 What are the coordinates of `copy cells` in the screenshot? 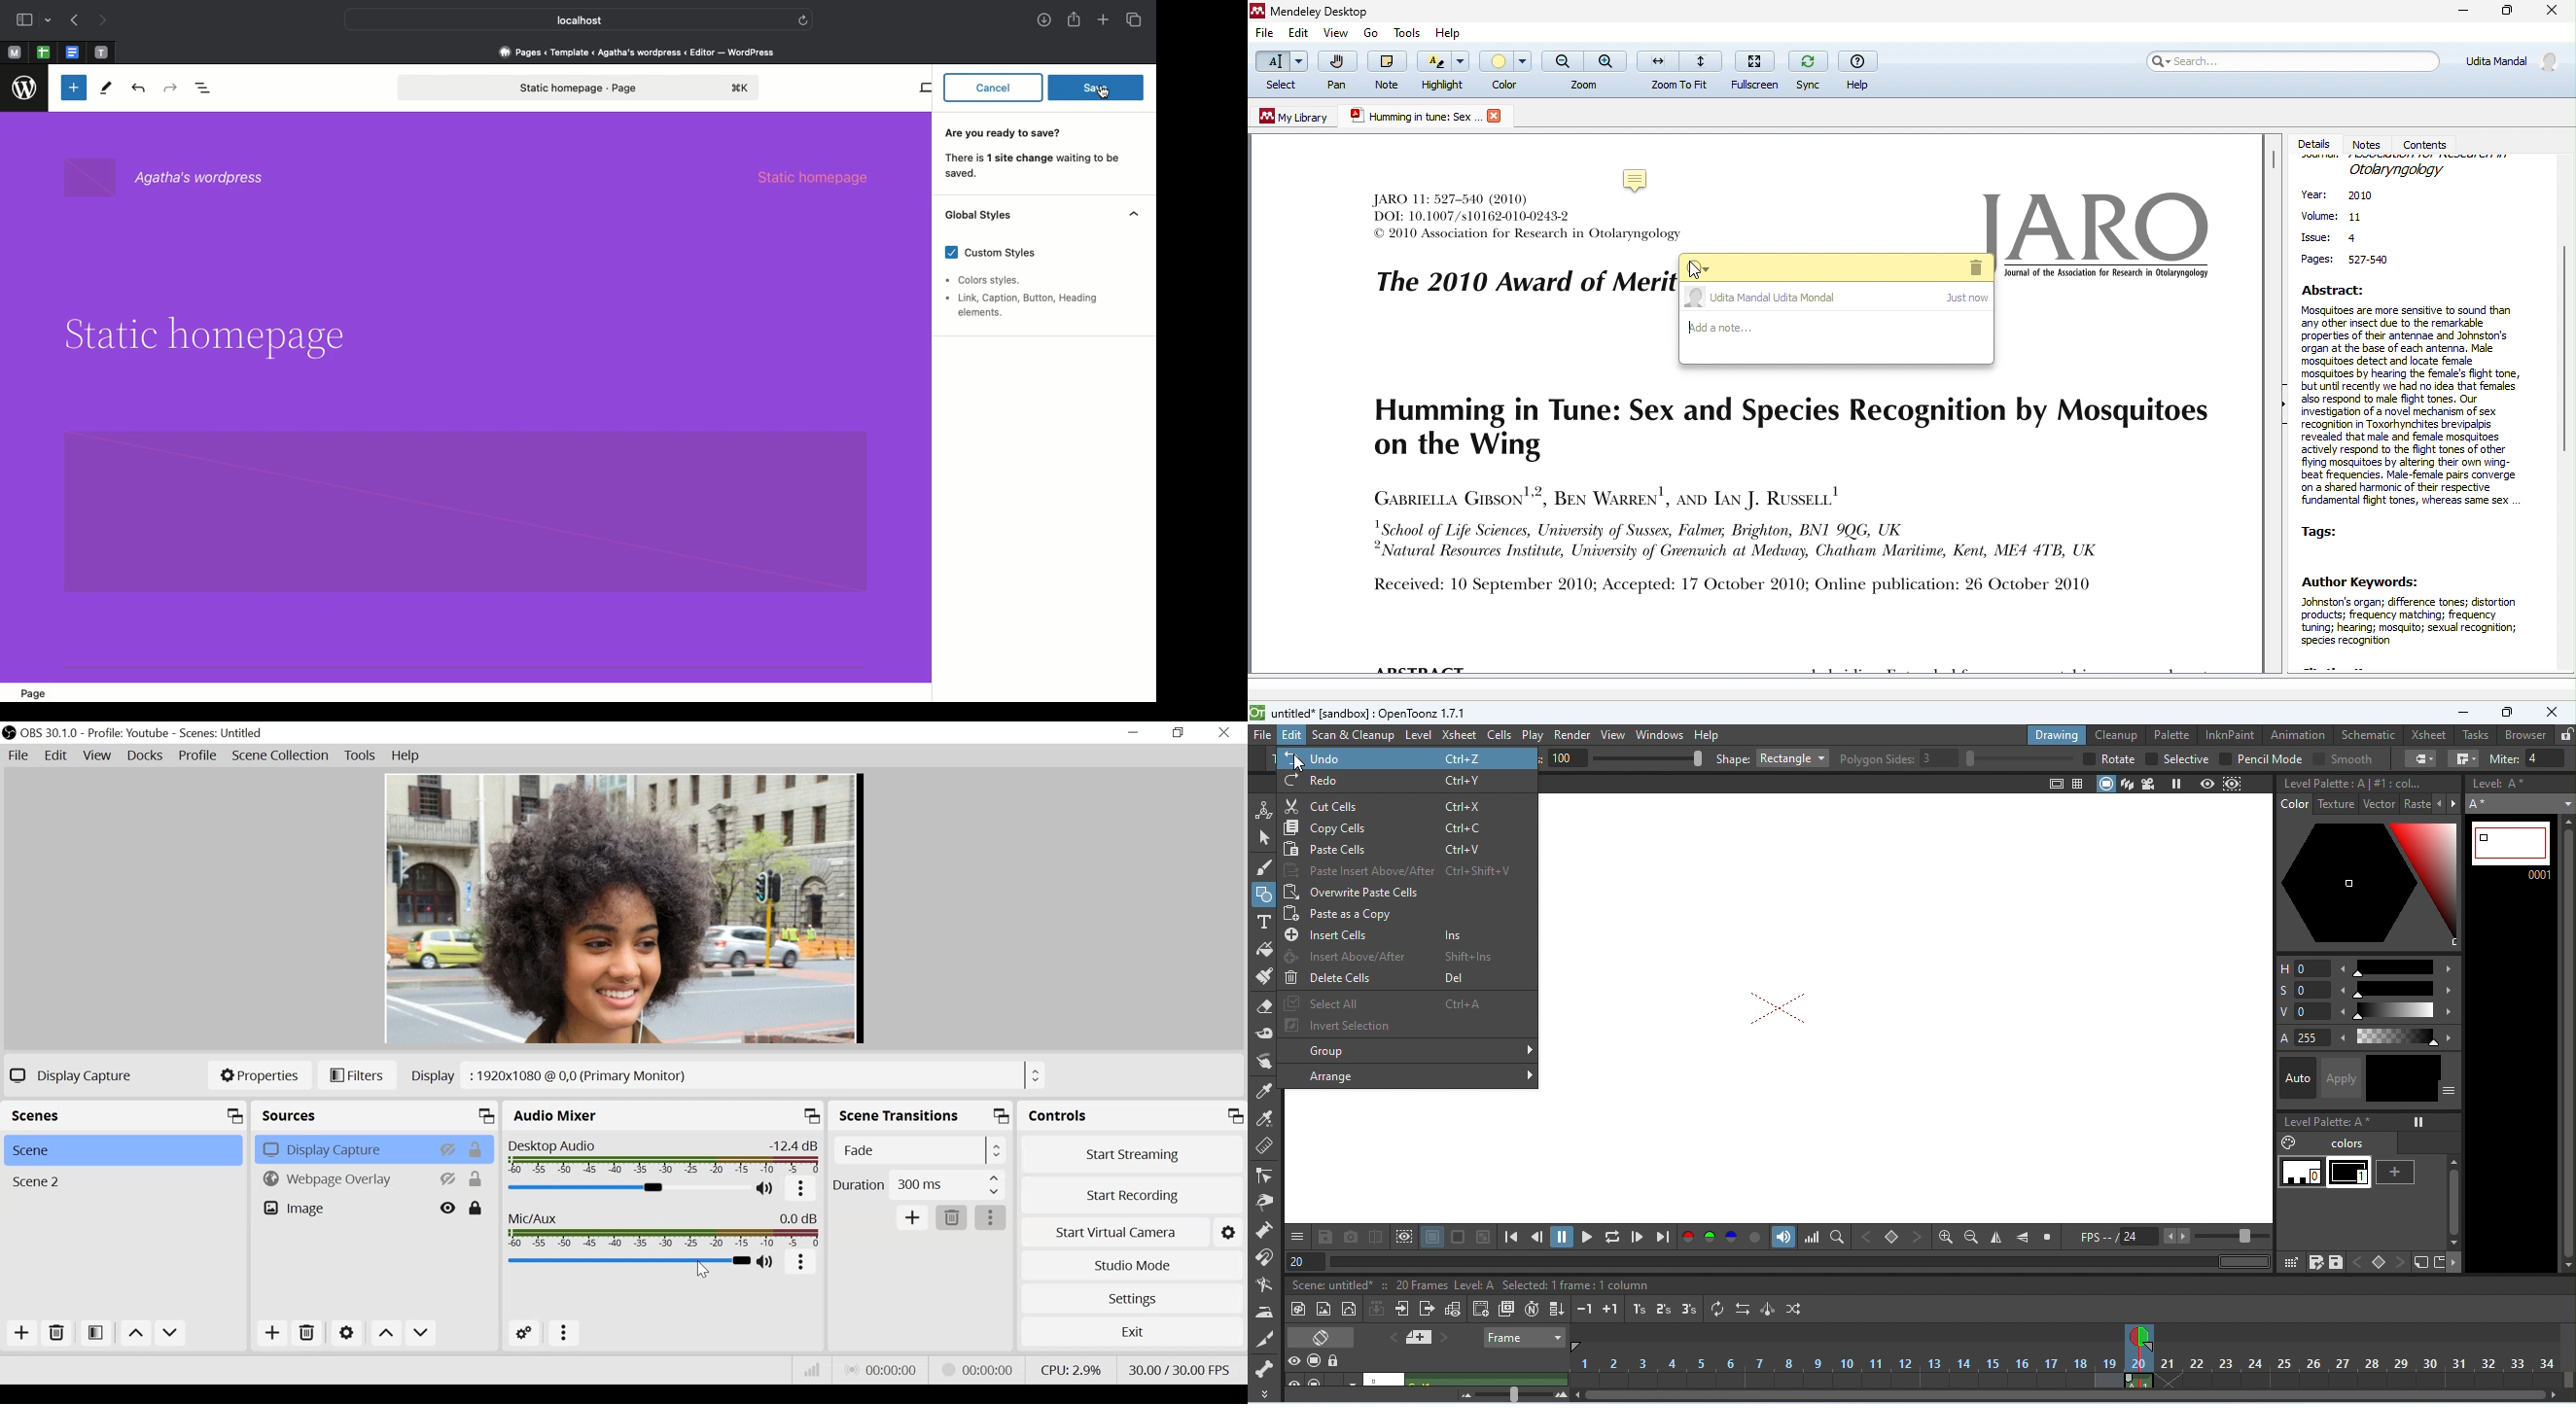 It's located at (1406, 827).